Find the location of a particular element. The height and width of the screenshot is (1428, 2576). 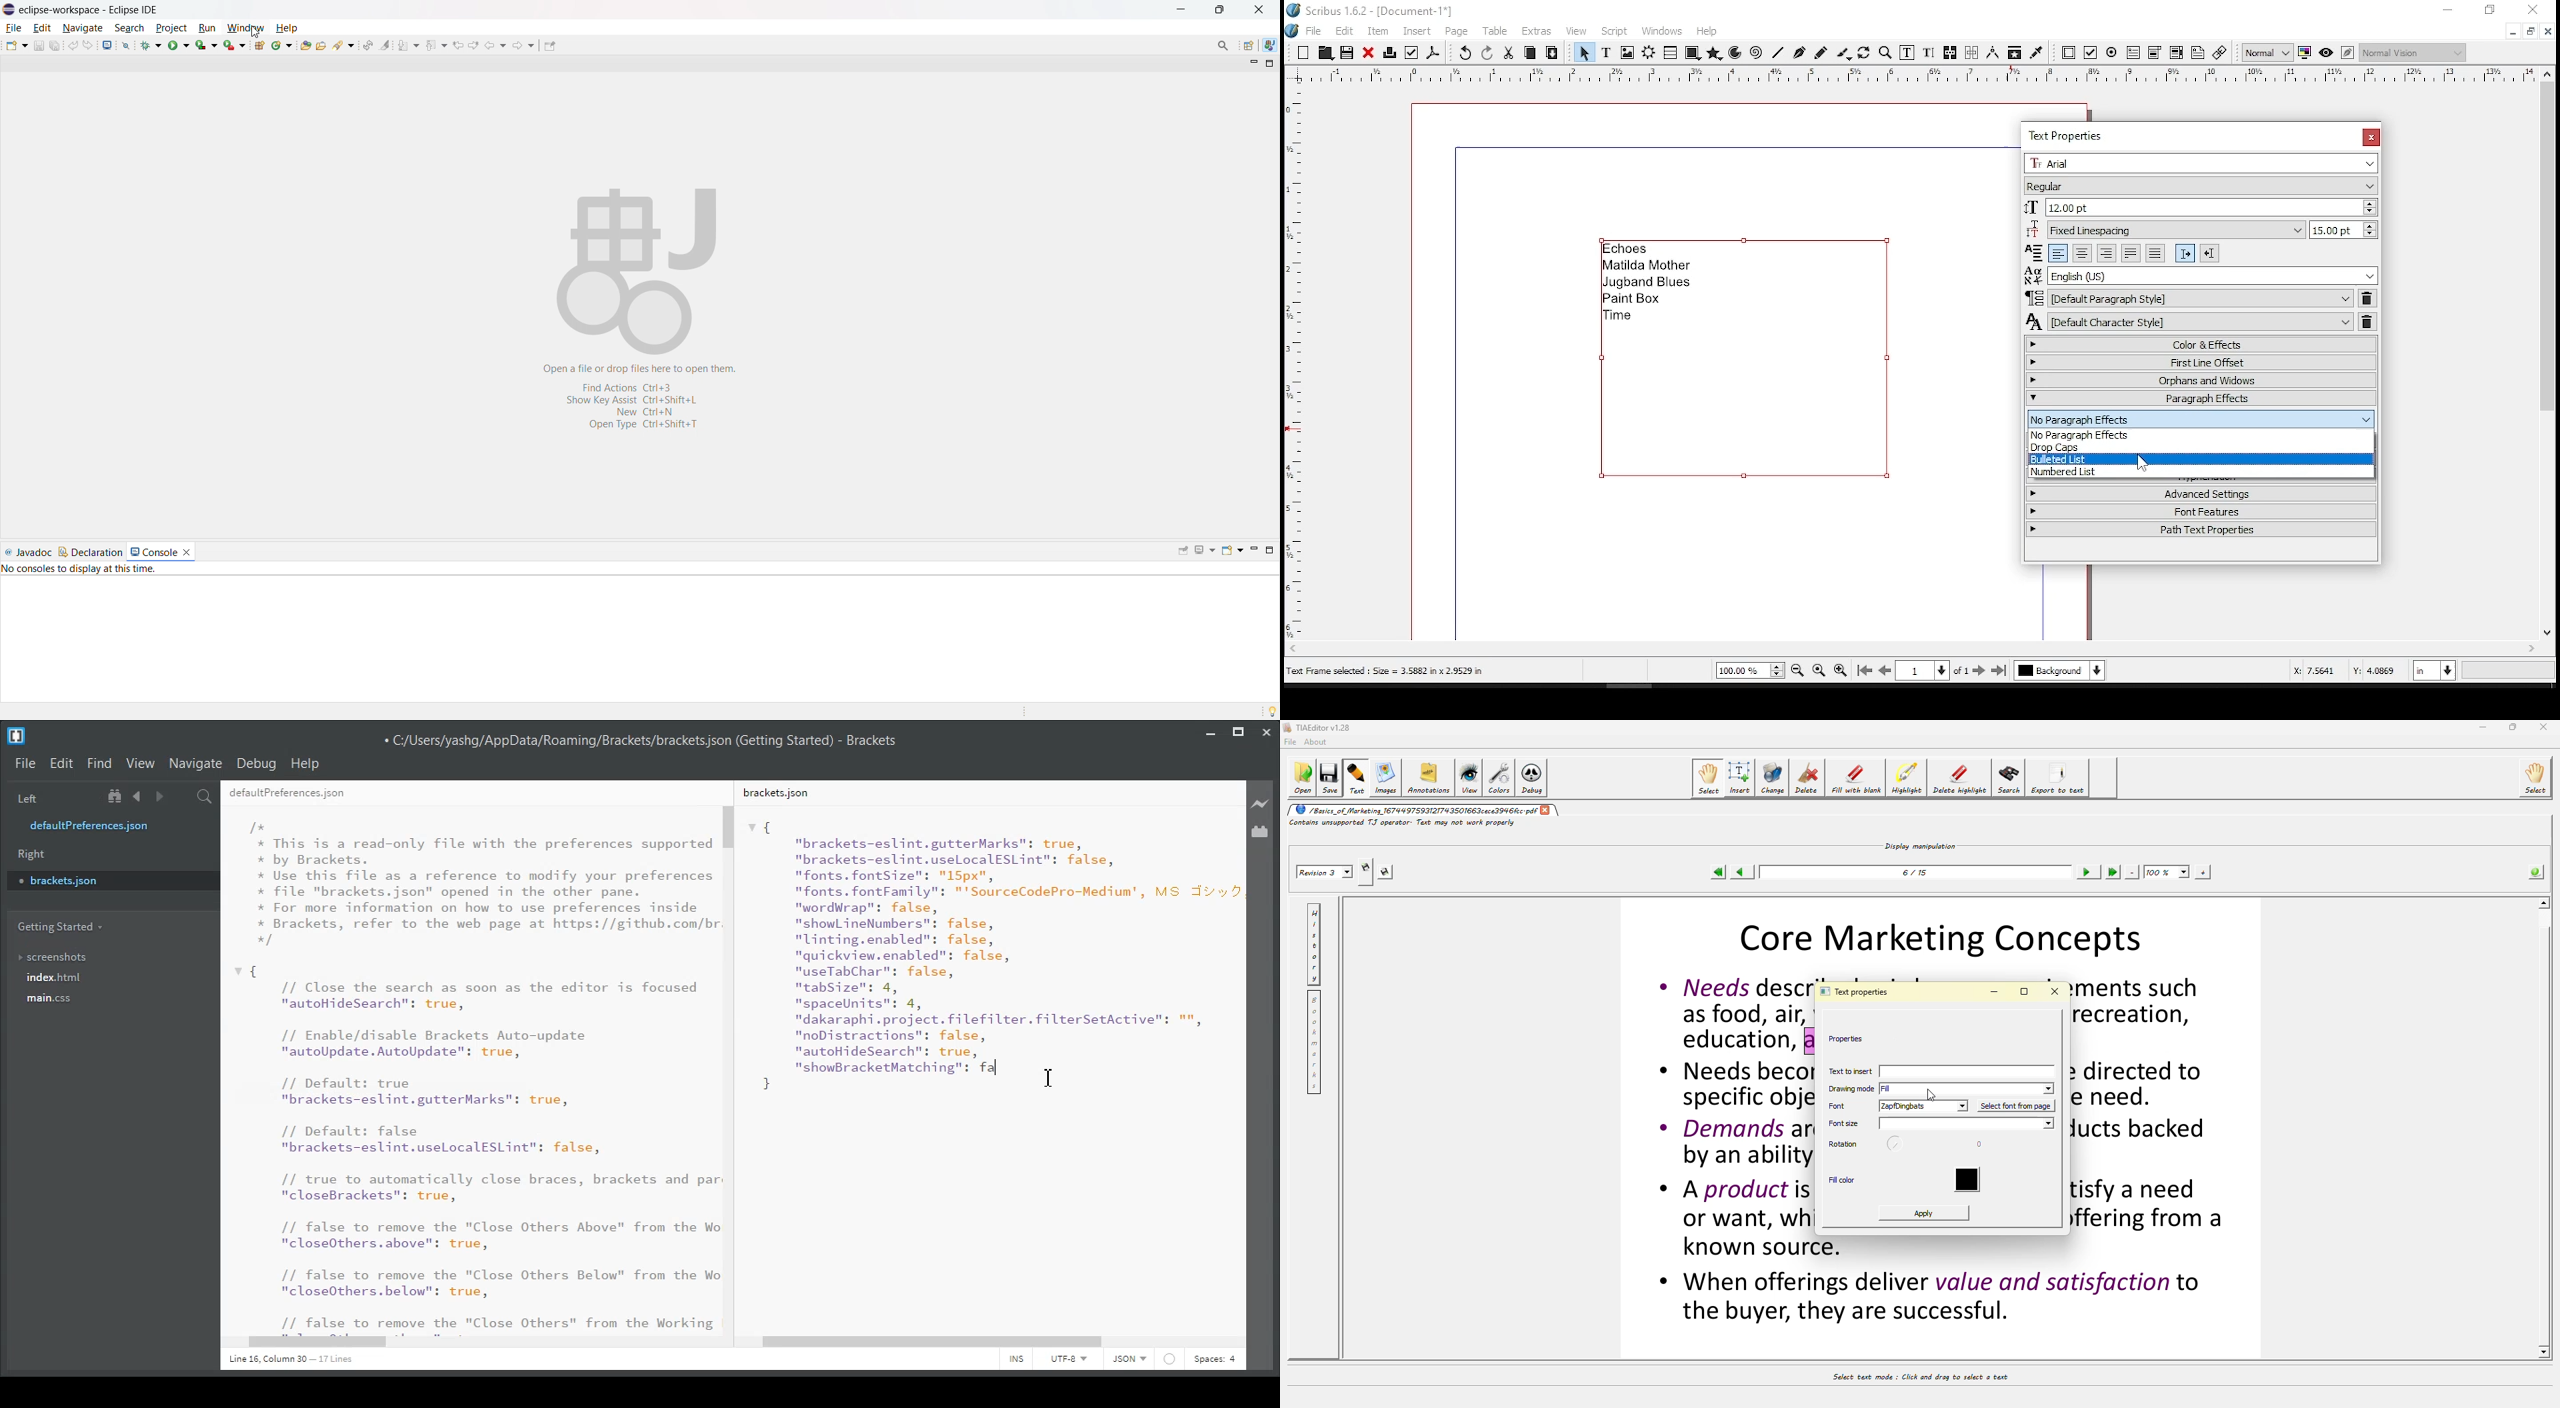

Y: 3.1693 is located at coordinates (2375, 671).